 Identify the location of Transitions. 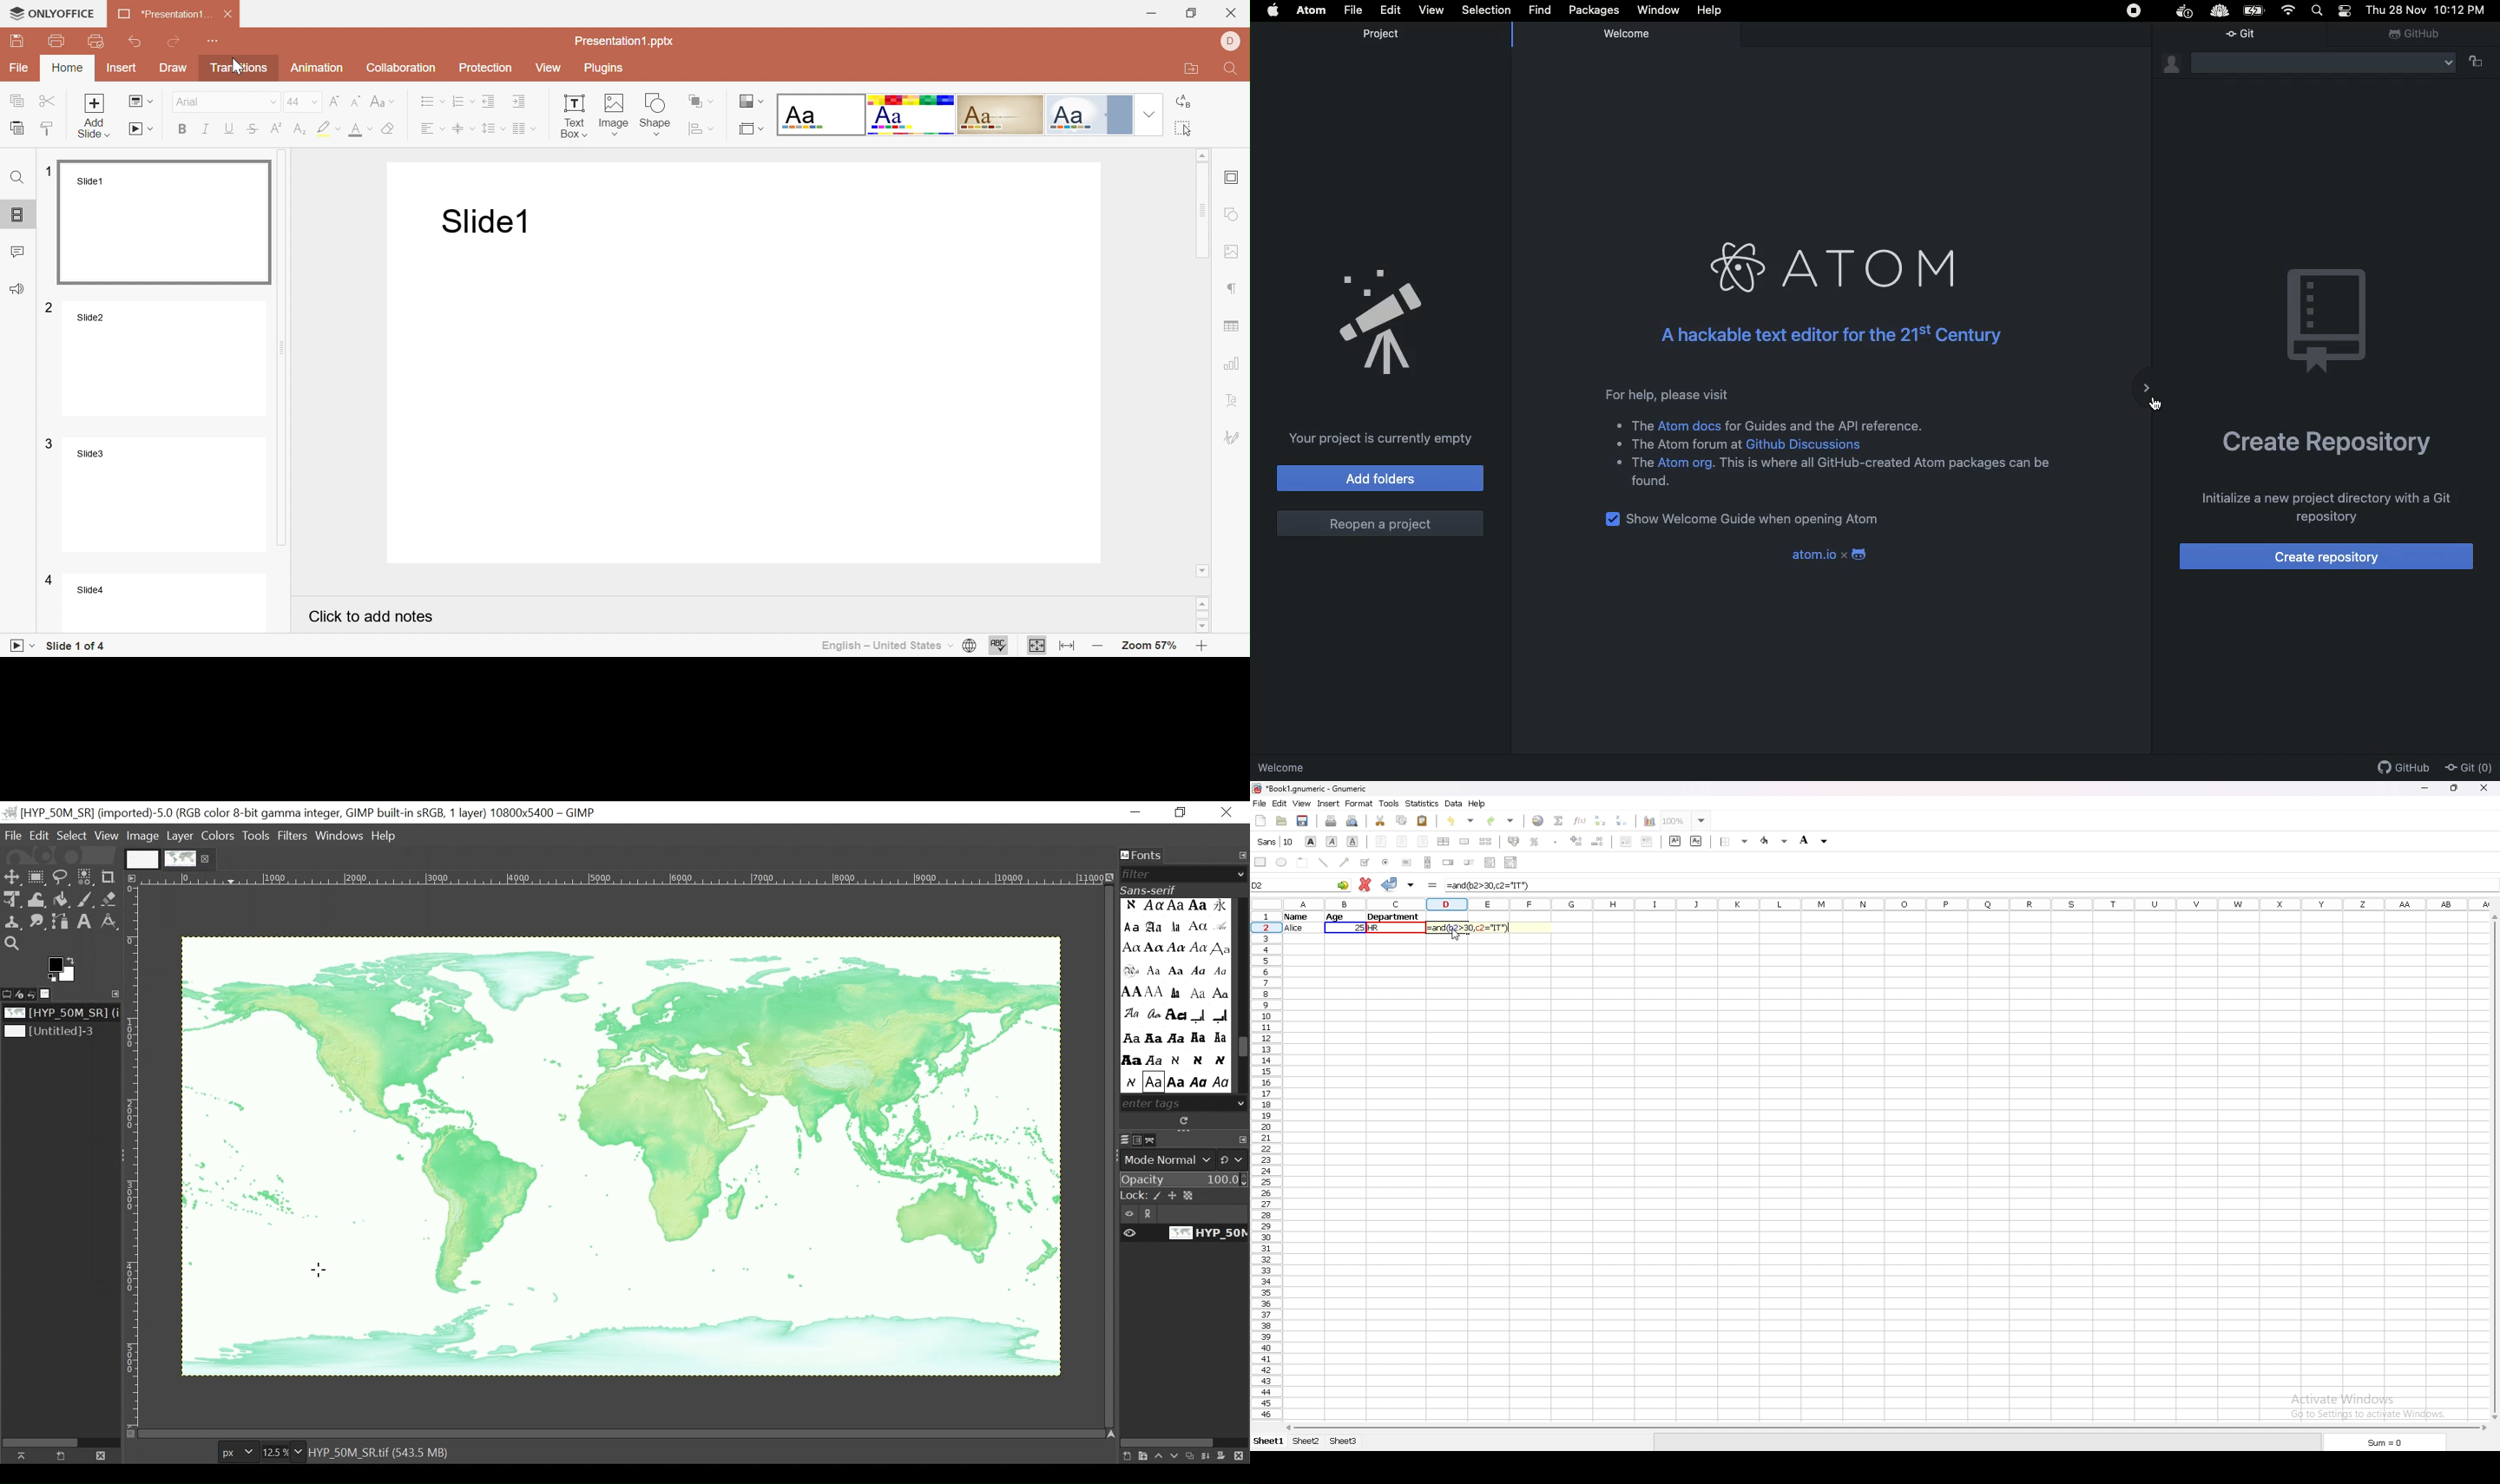
(238, 69).